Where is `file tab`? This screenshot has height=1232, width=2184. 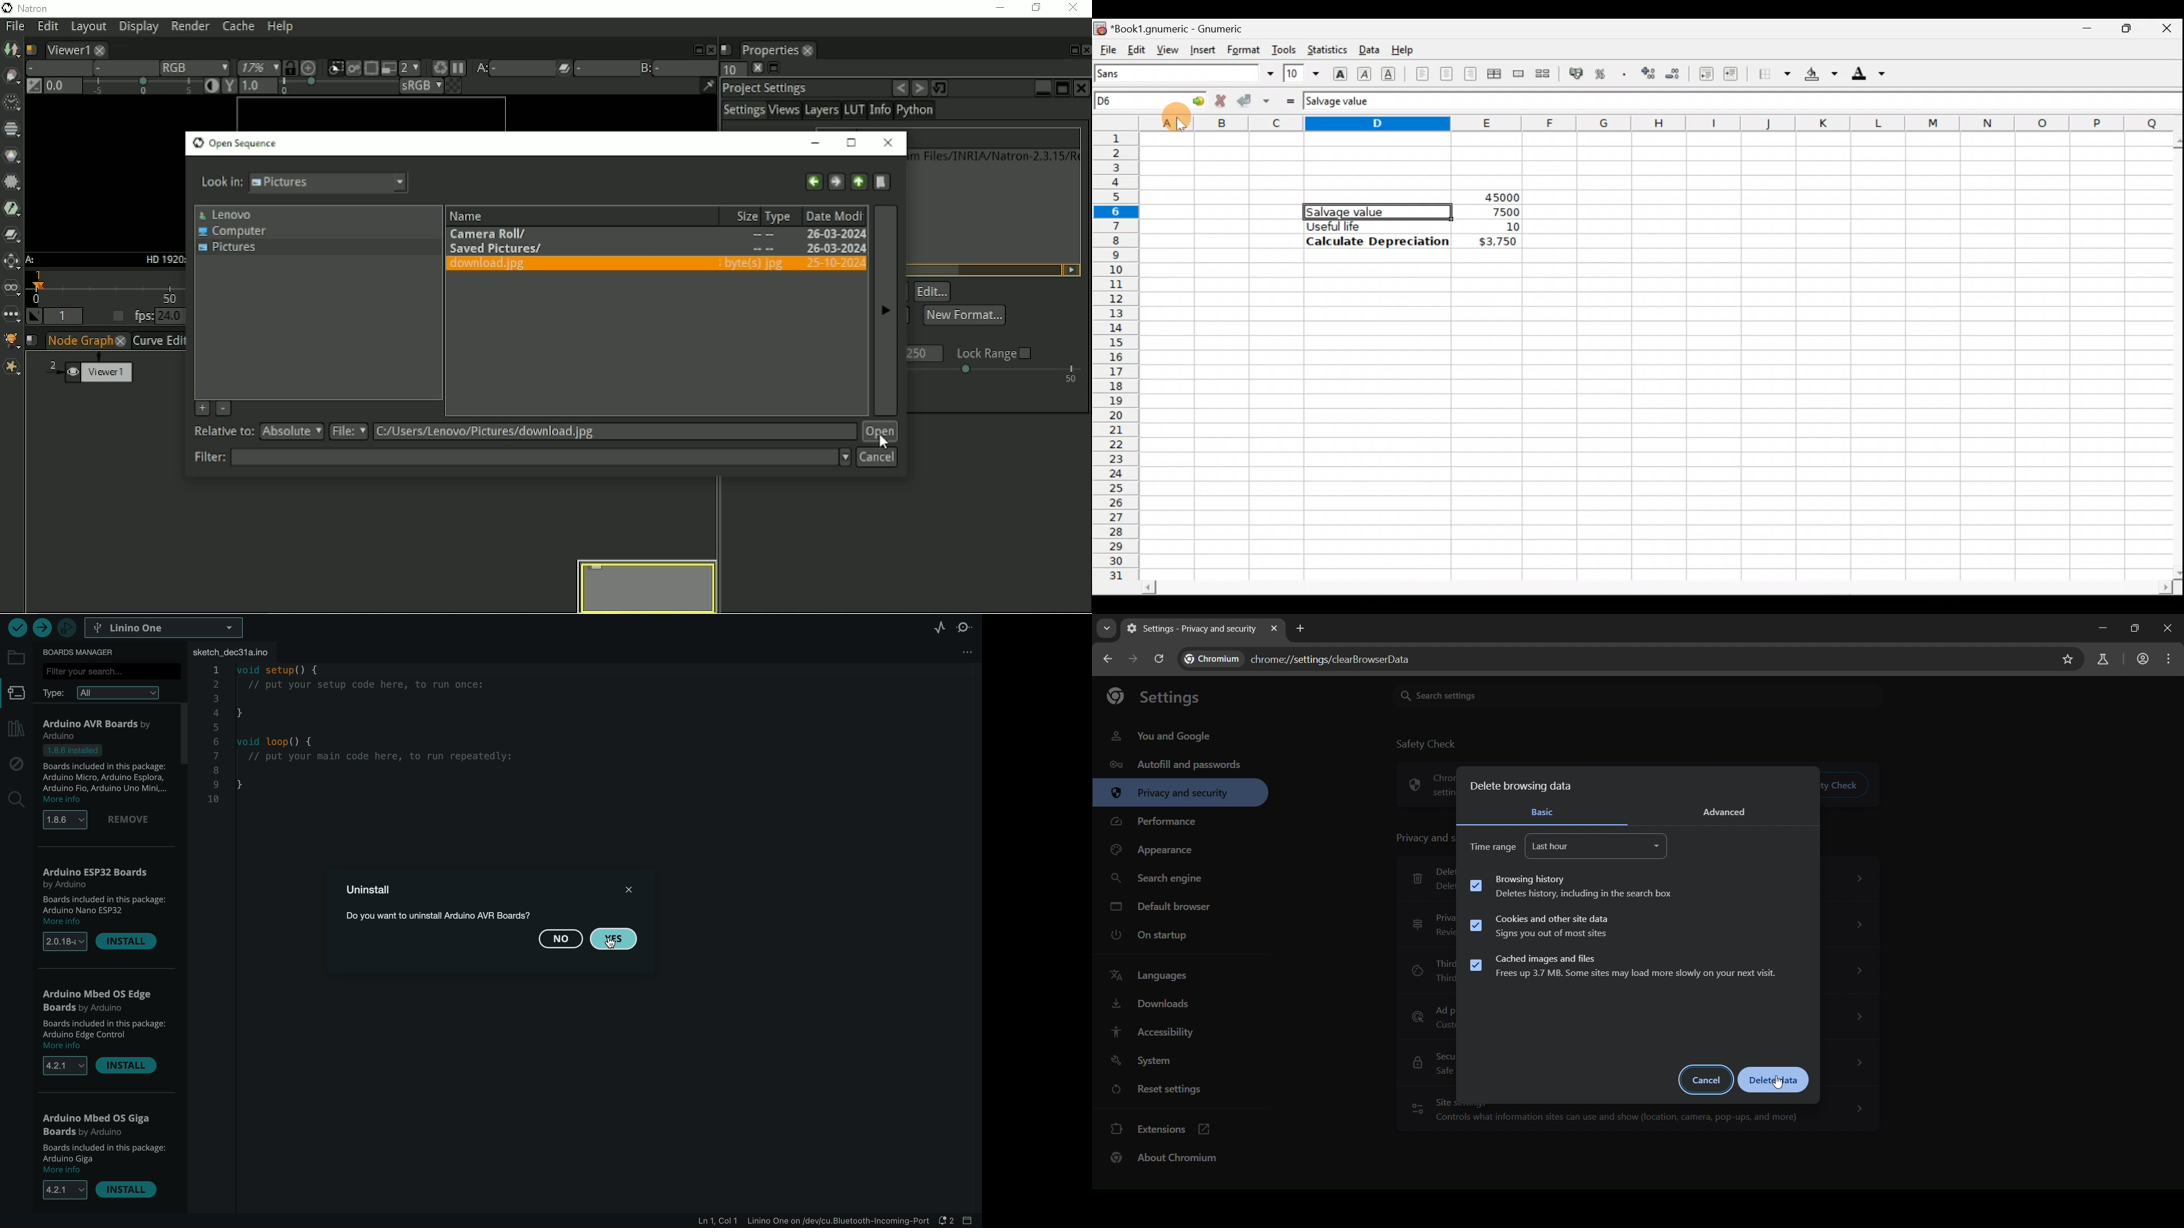
file tab is located at coordinates (255, 652).